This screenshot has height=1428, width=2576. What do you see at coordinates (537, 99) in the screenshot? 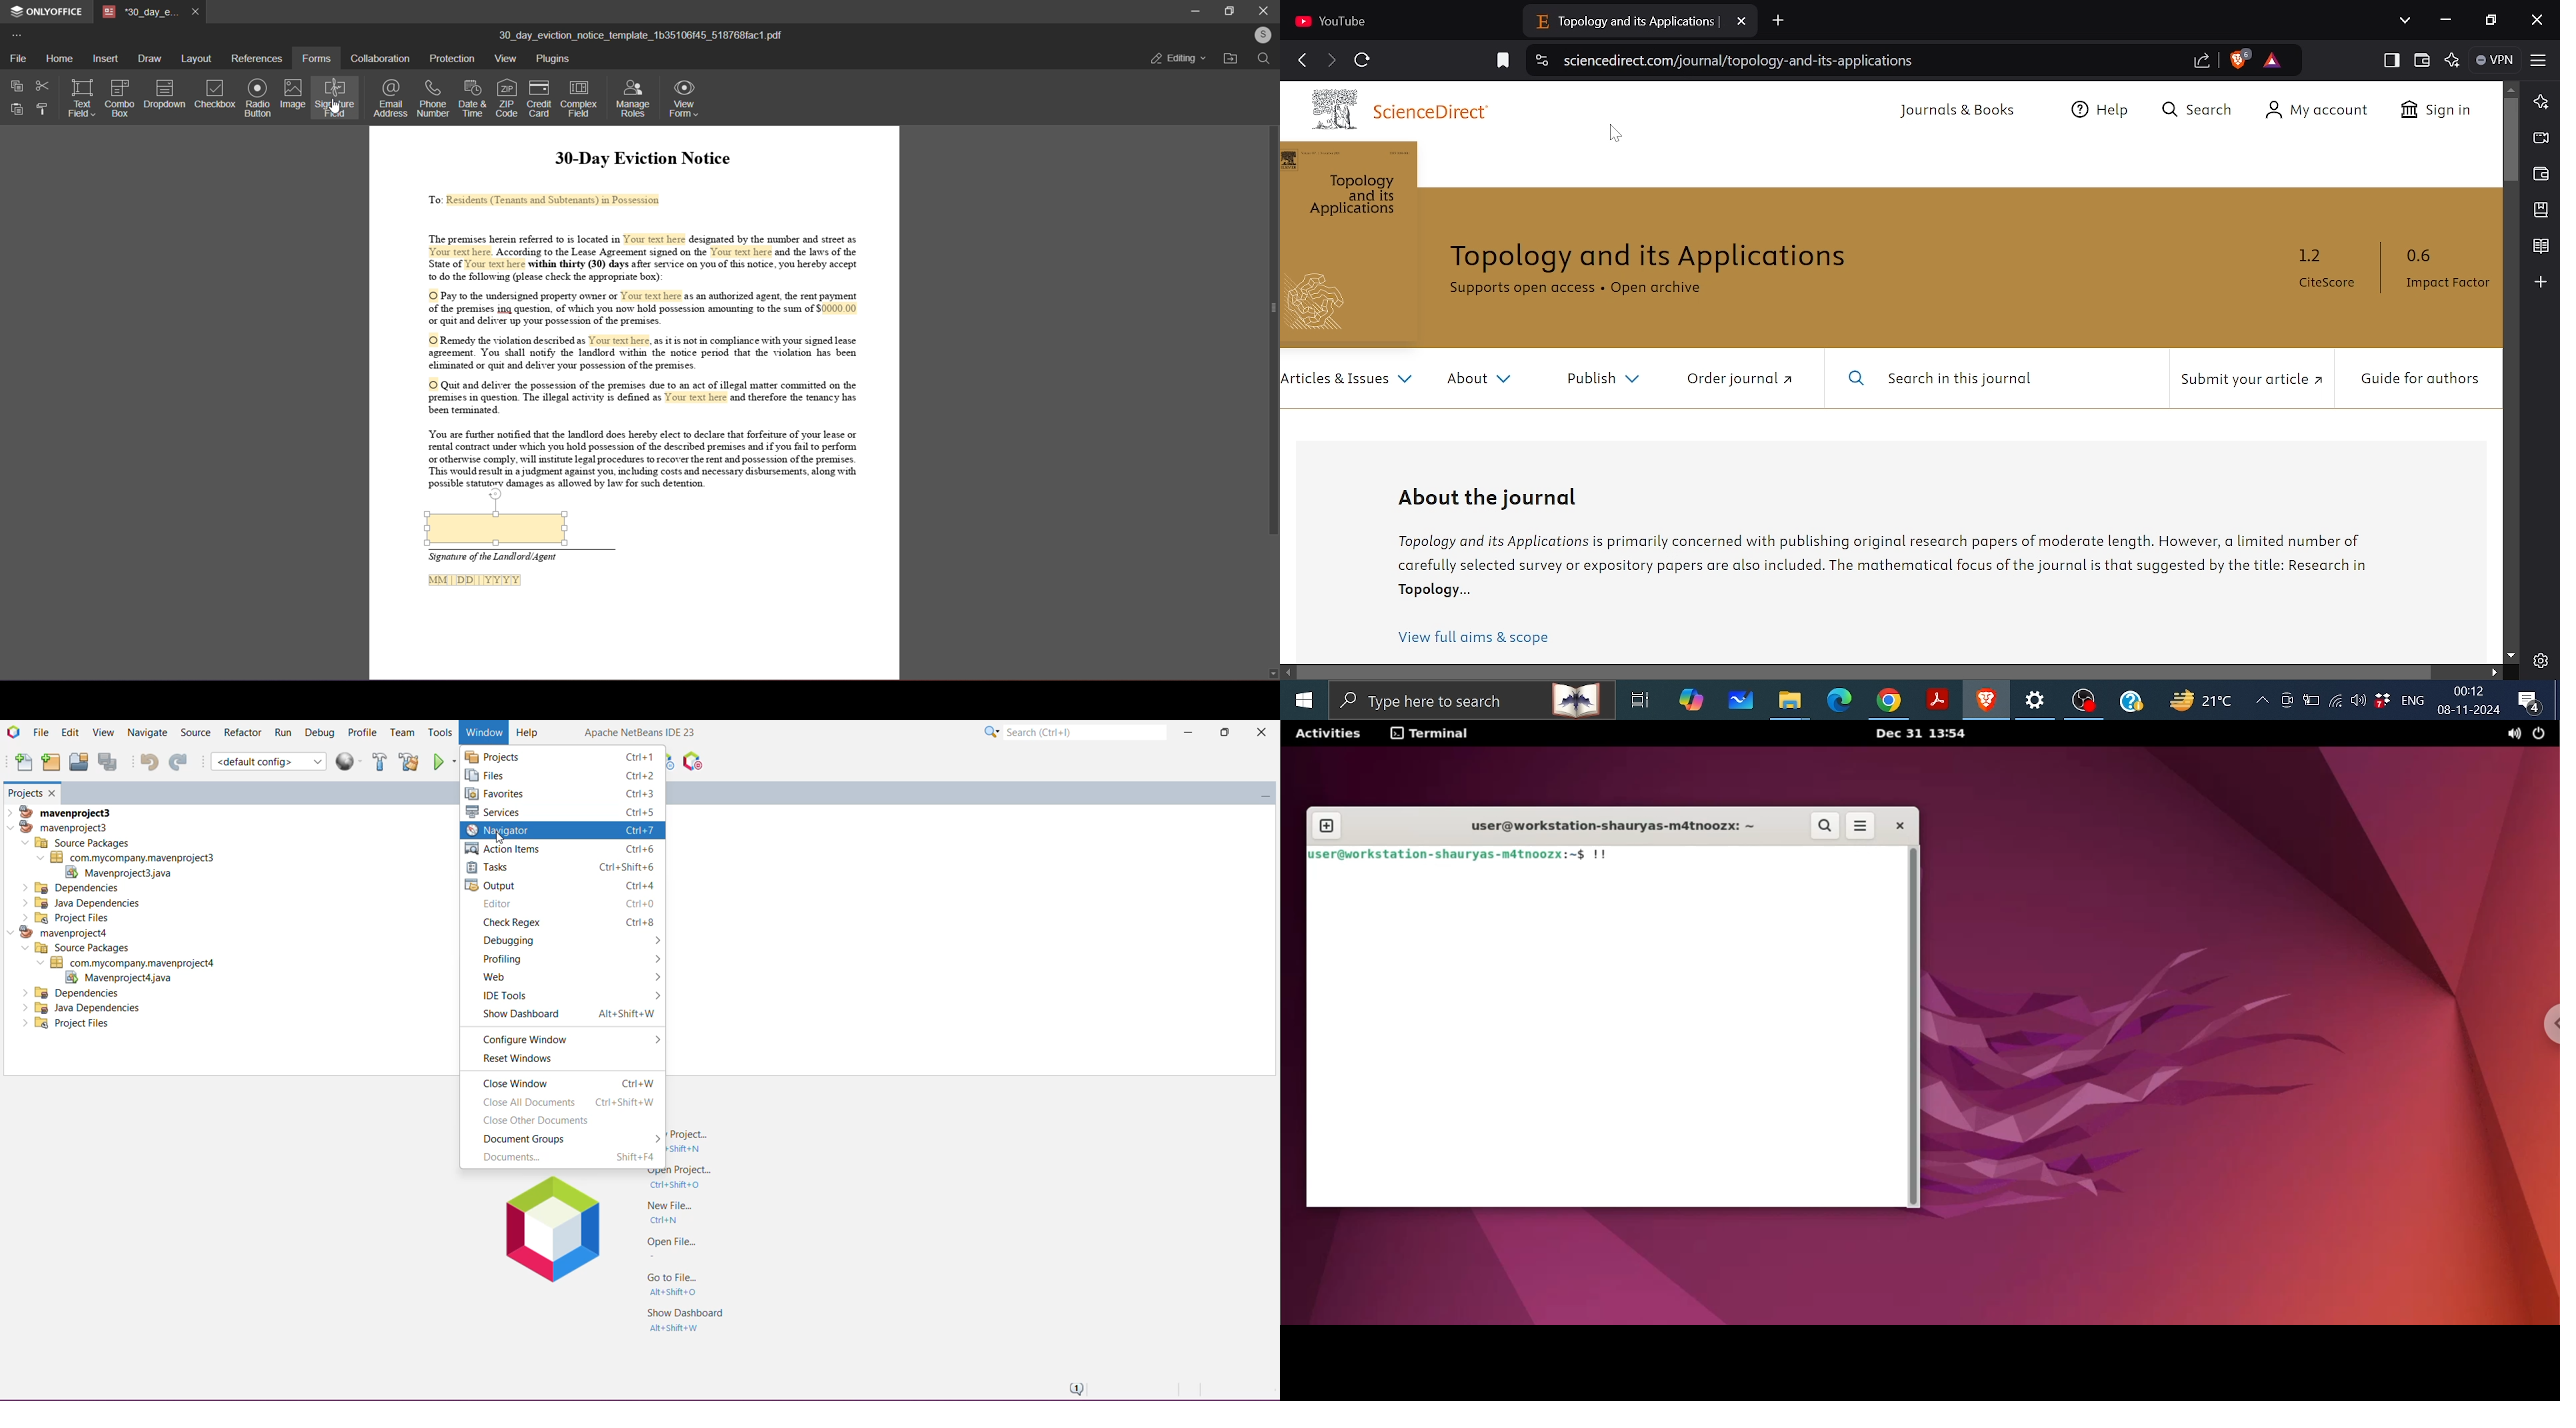
I see `credit card` at bounding box center [537, 99].